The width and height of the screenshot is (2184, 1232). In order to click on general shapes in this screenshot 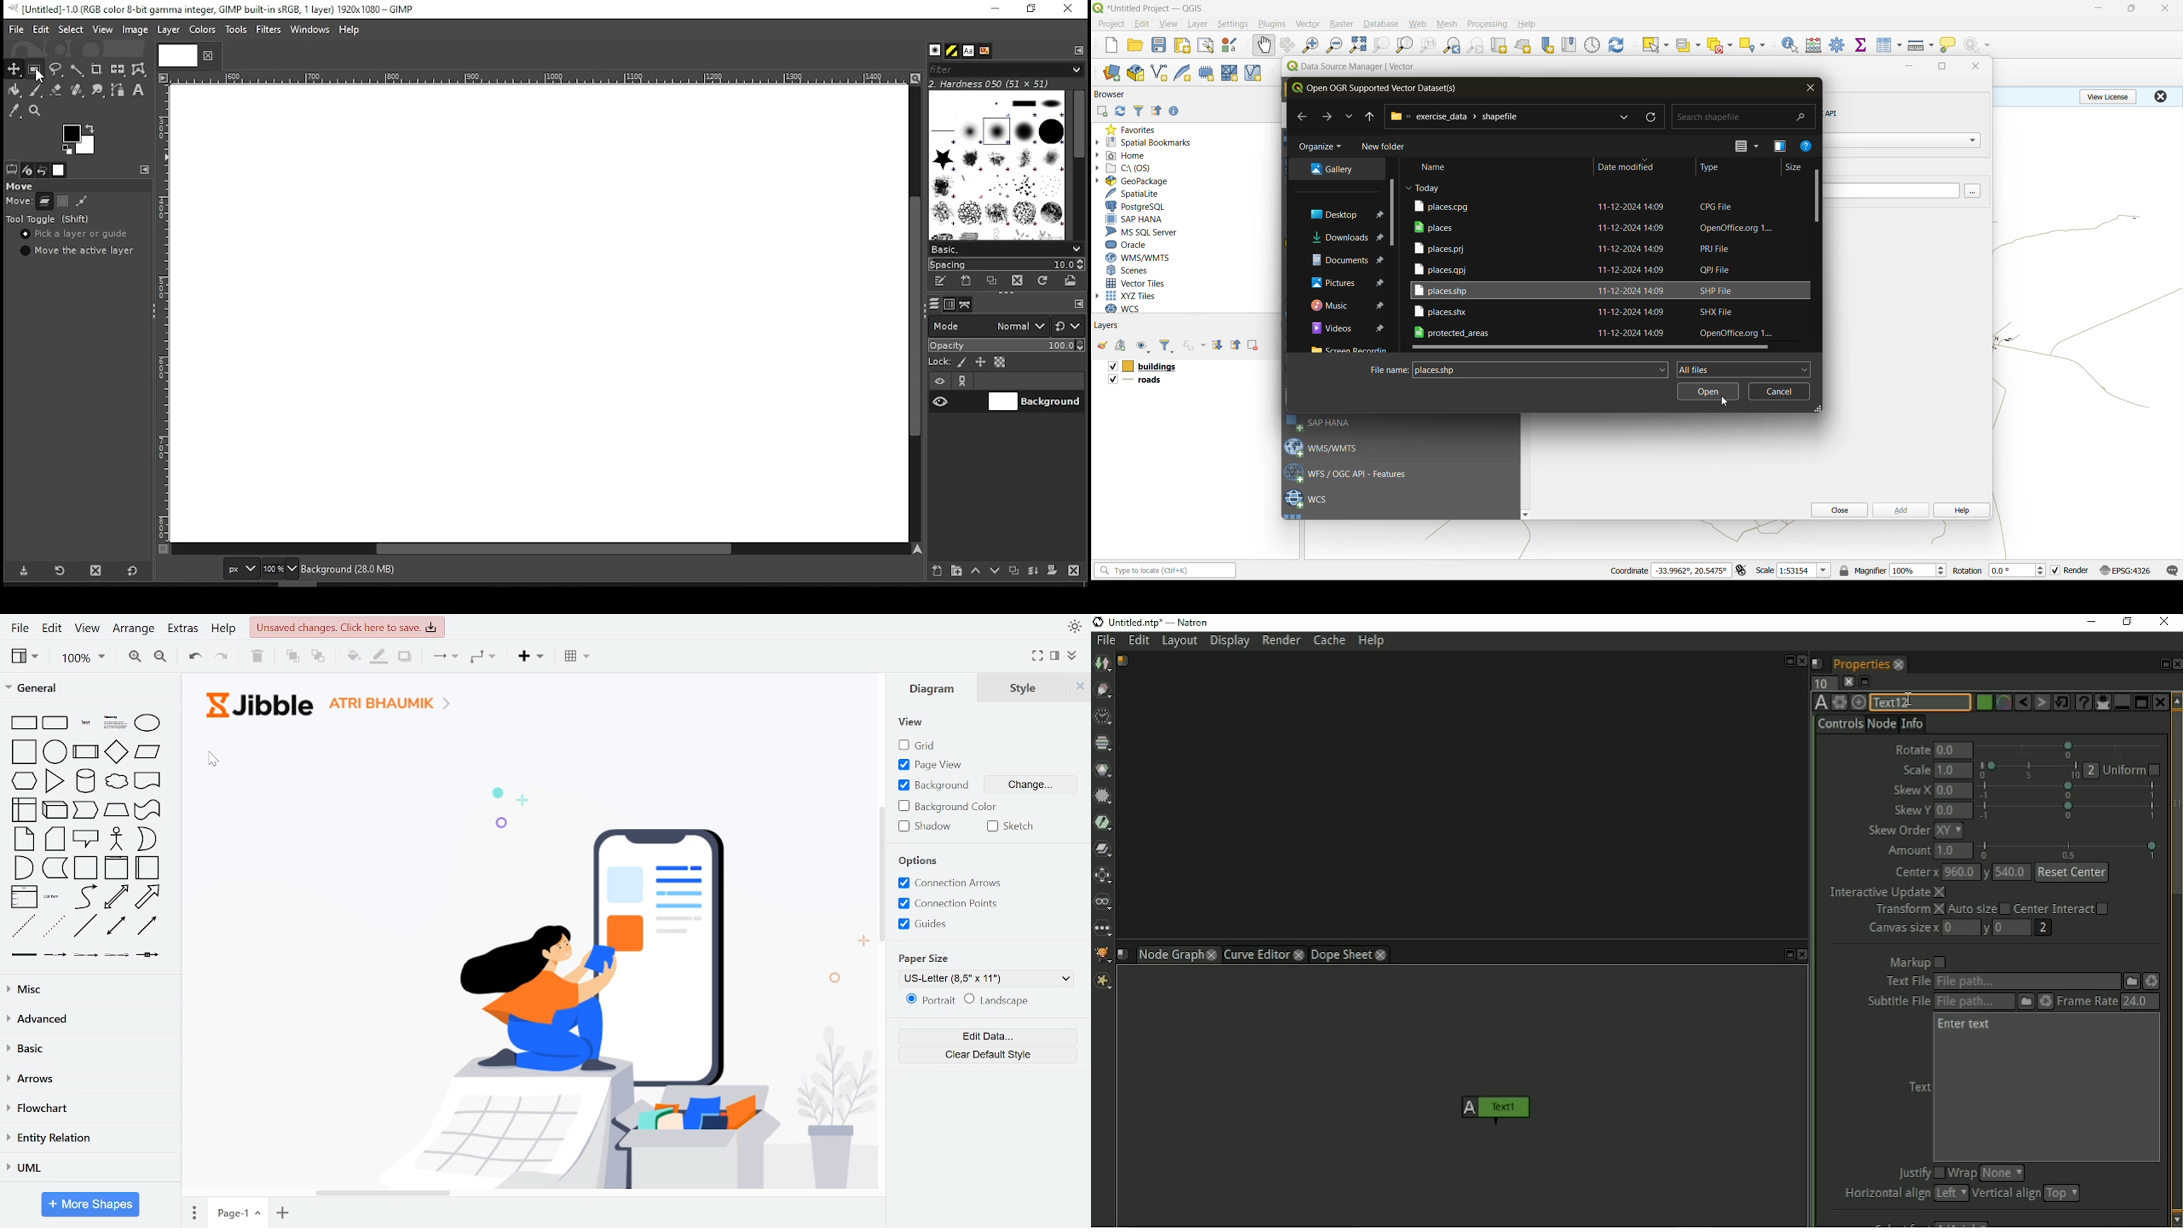, I will do `click(111, 721)`.